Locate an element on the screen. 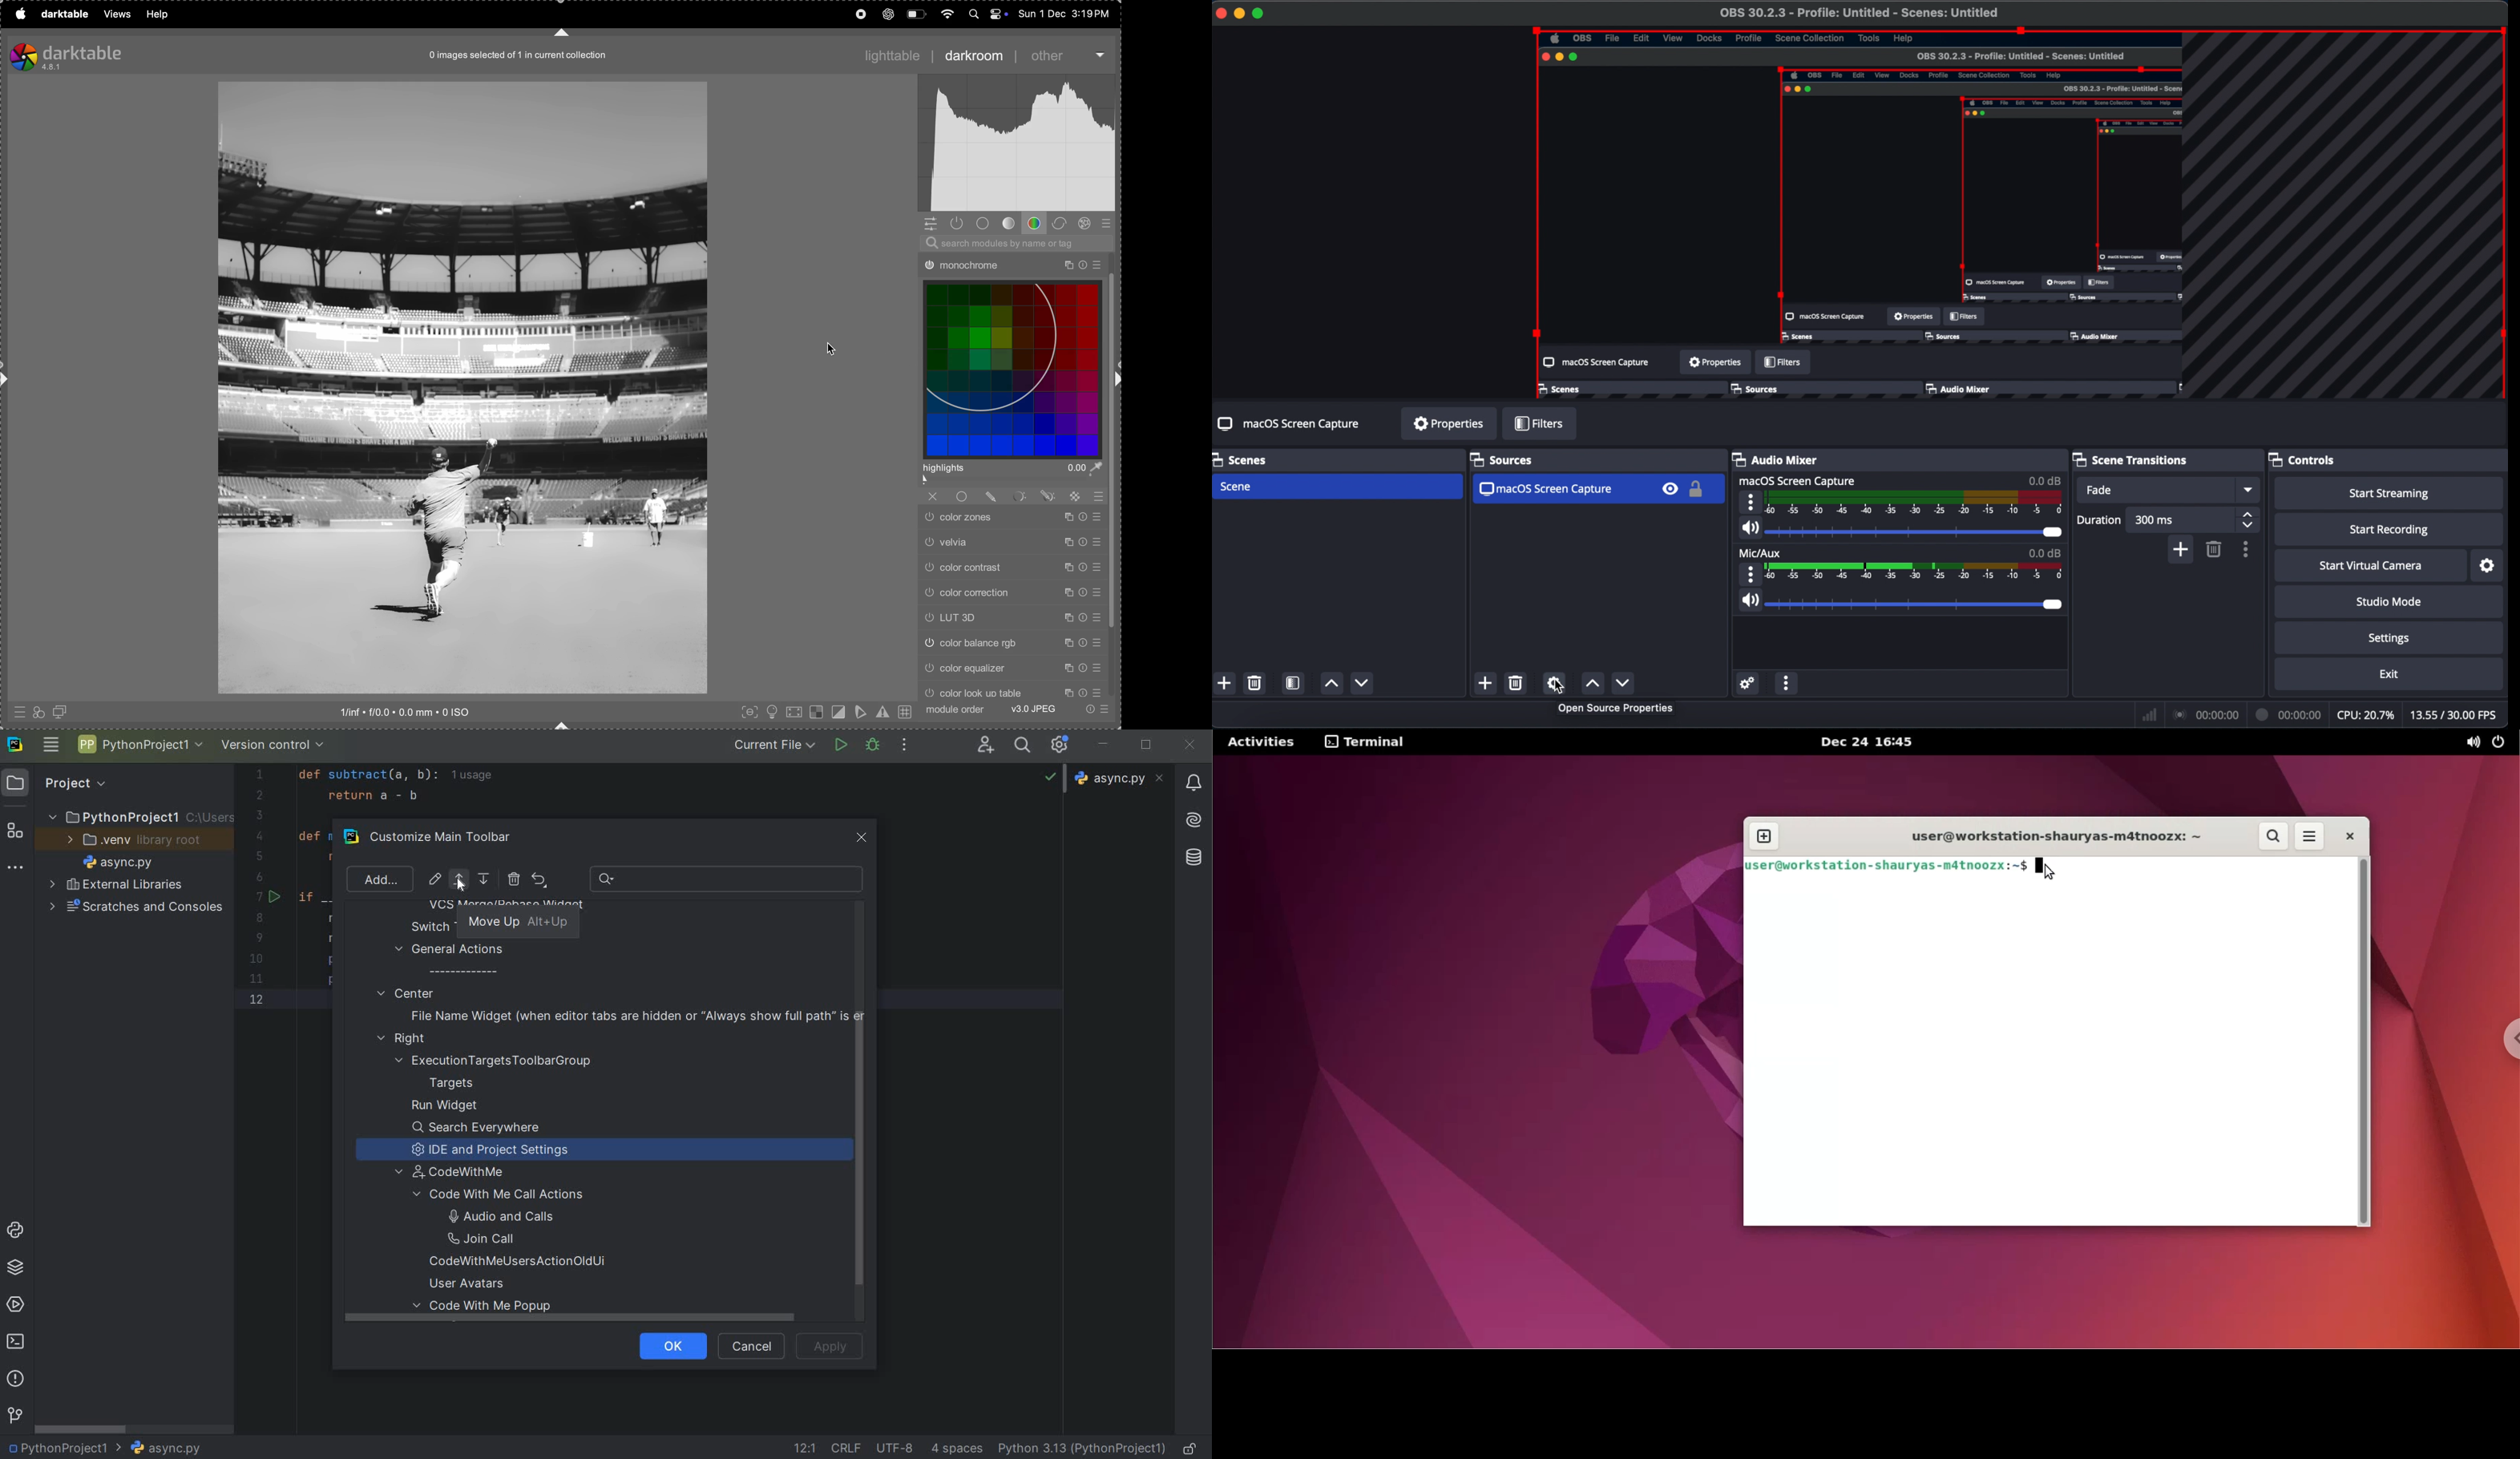  PYTHON PACKAGES is located at coordinates (15, 1270).